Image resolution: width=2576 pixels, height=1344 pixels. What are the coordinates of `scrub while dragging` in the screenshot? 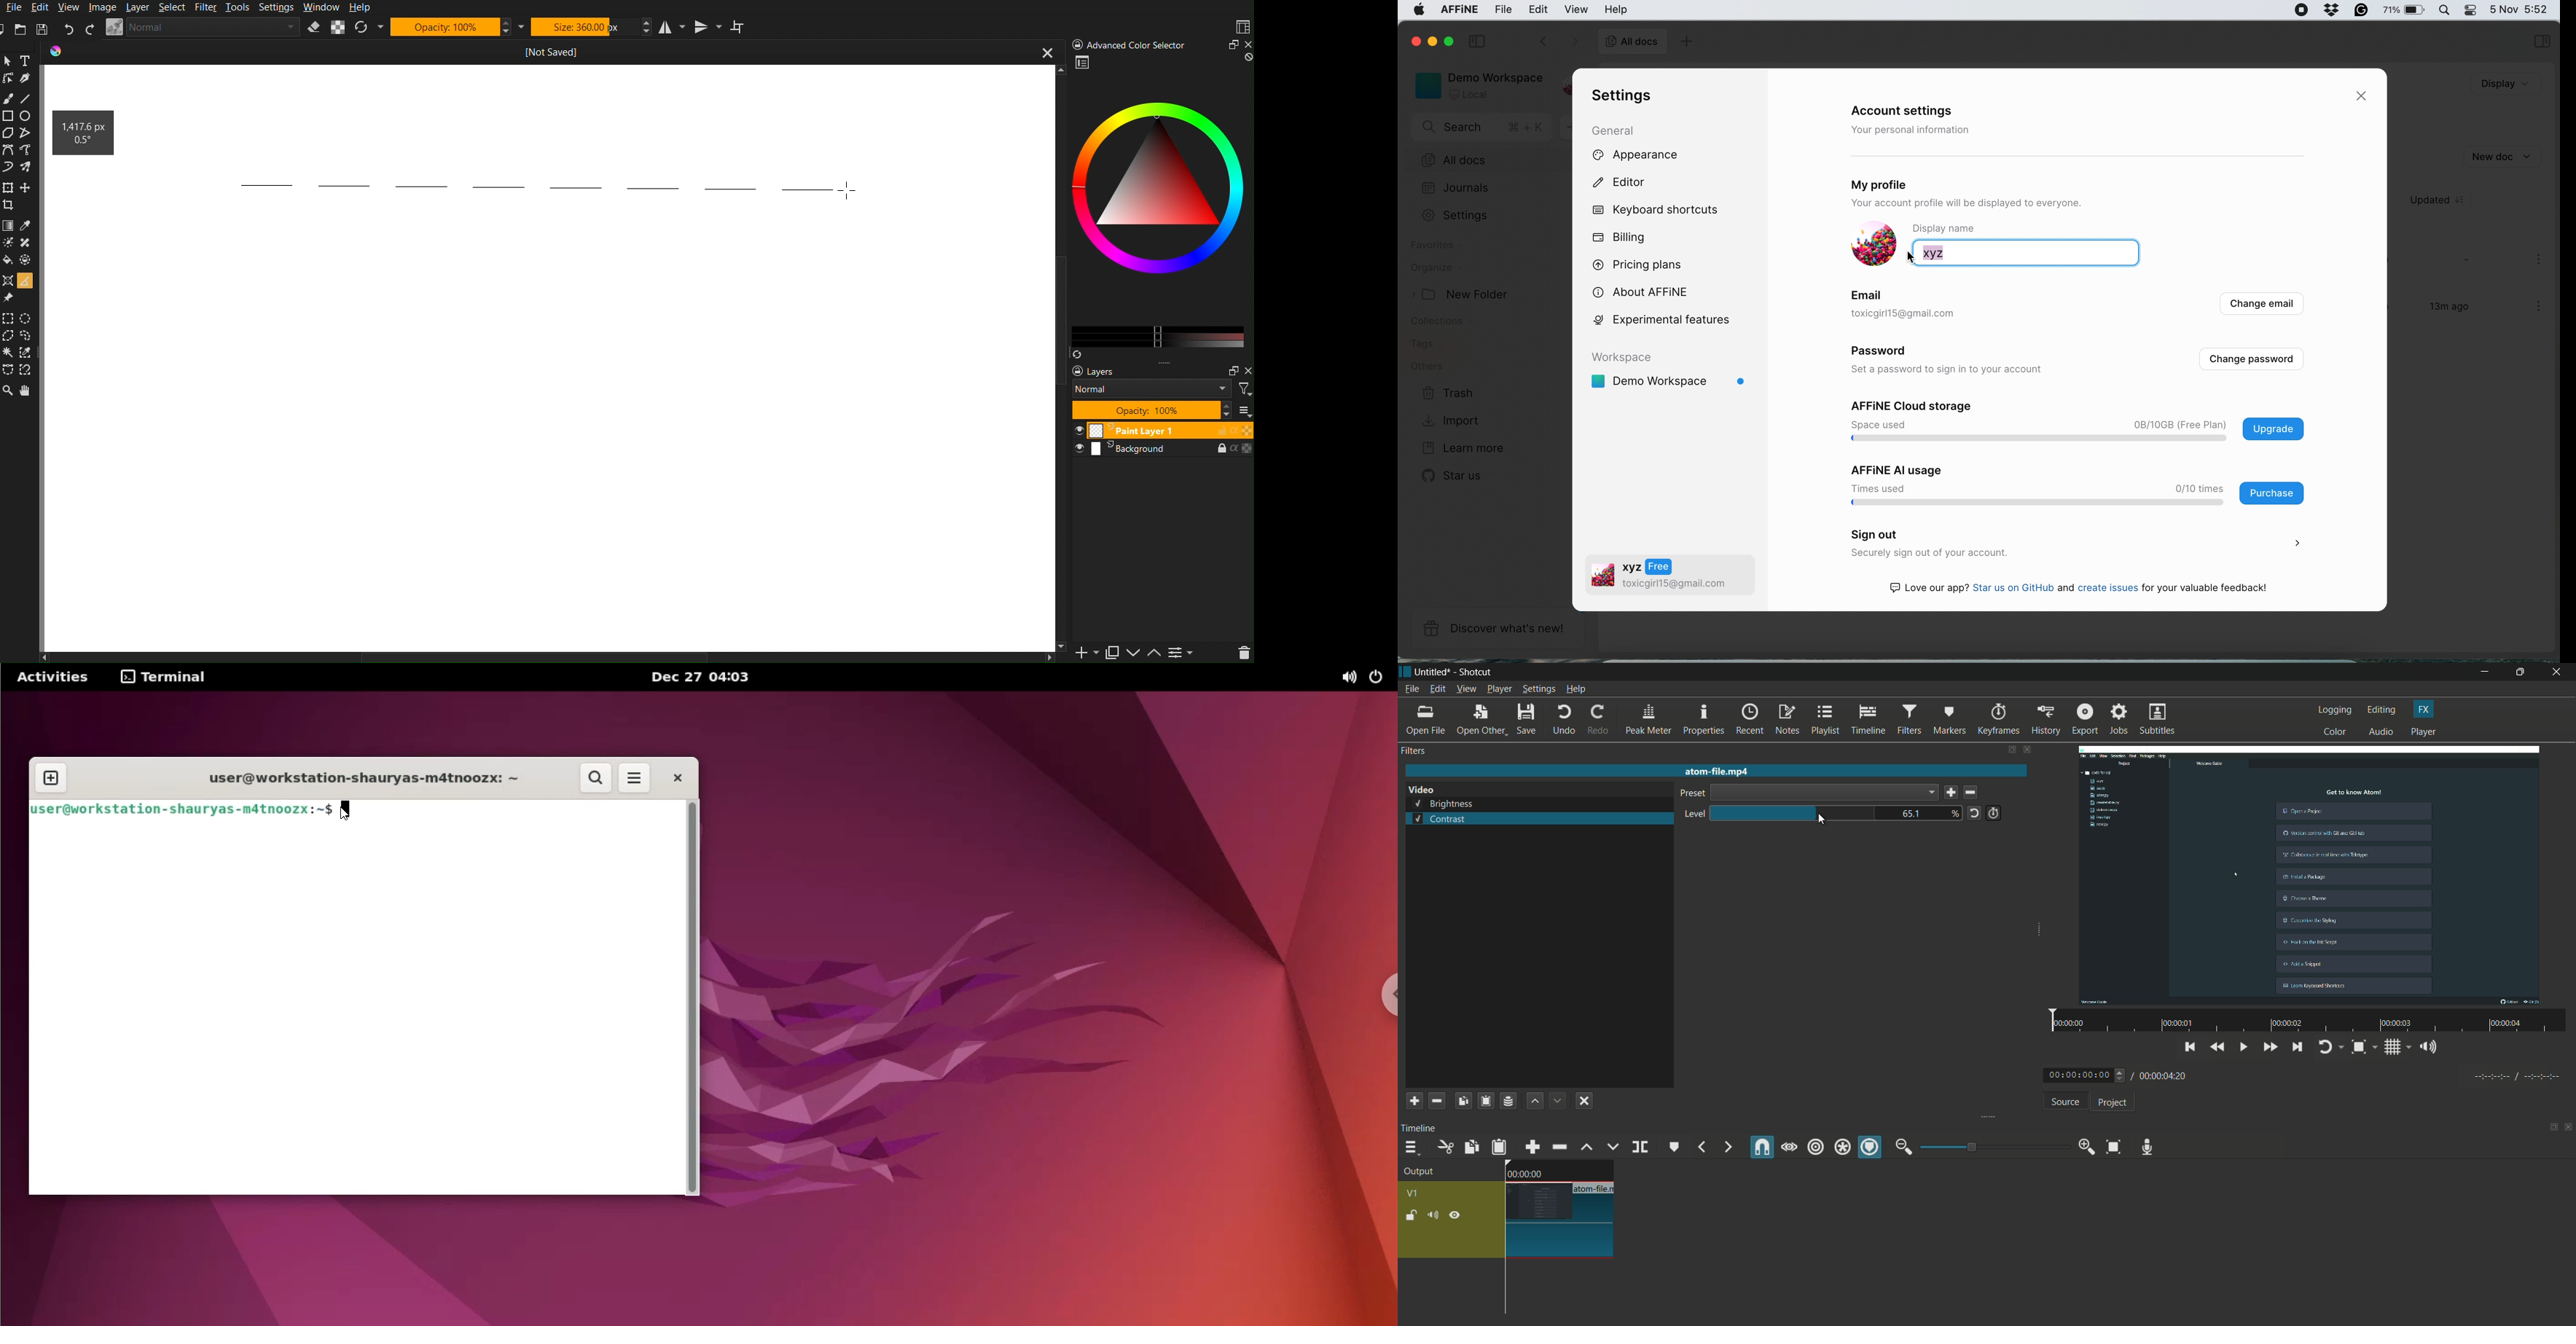 It's located at (1789, 1147).